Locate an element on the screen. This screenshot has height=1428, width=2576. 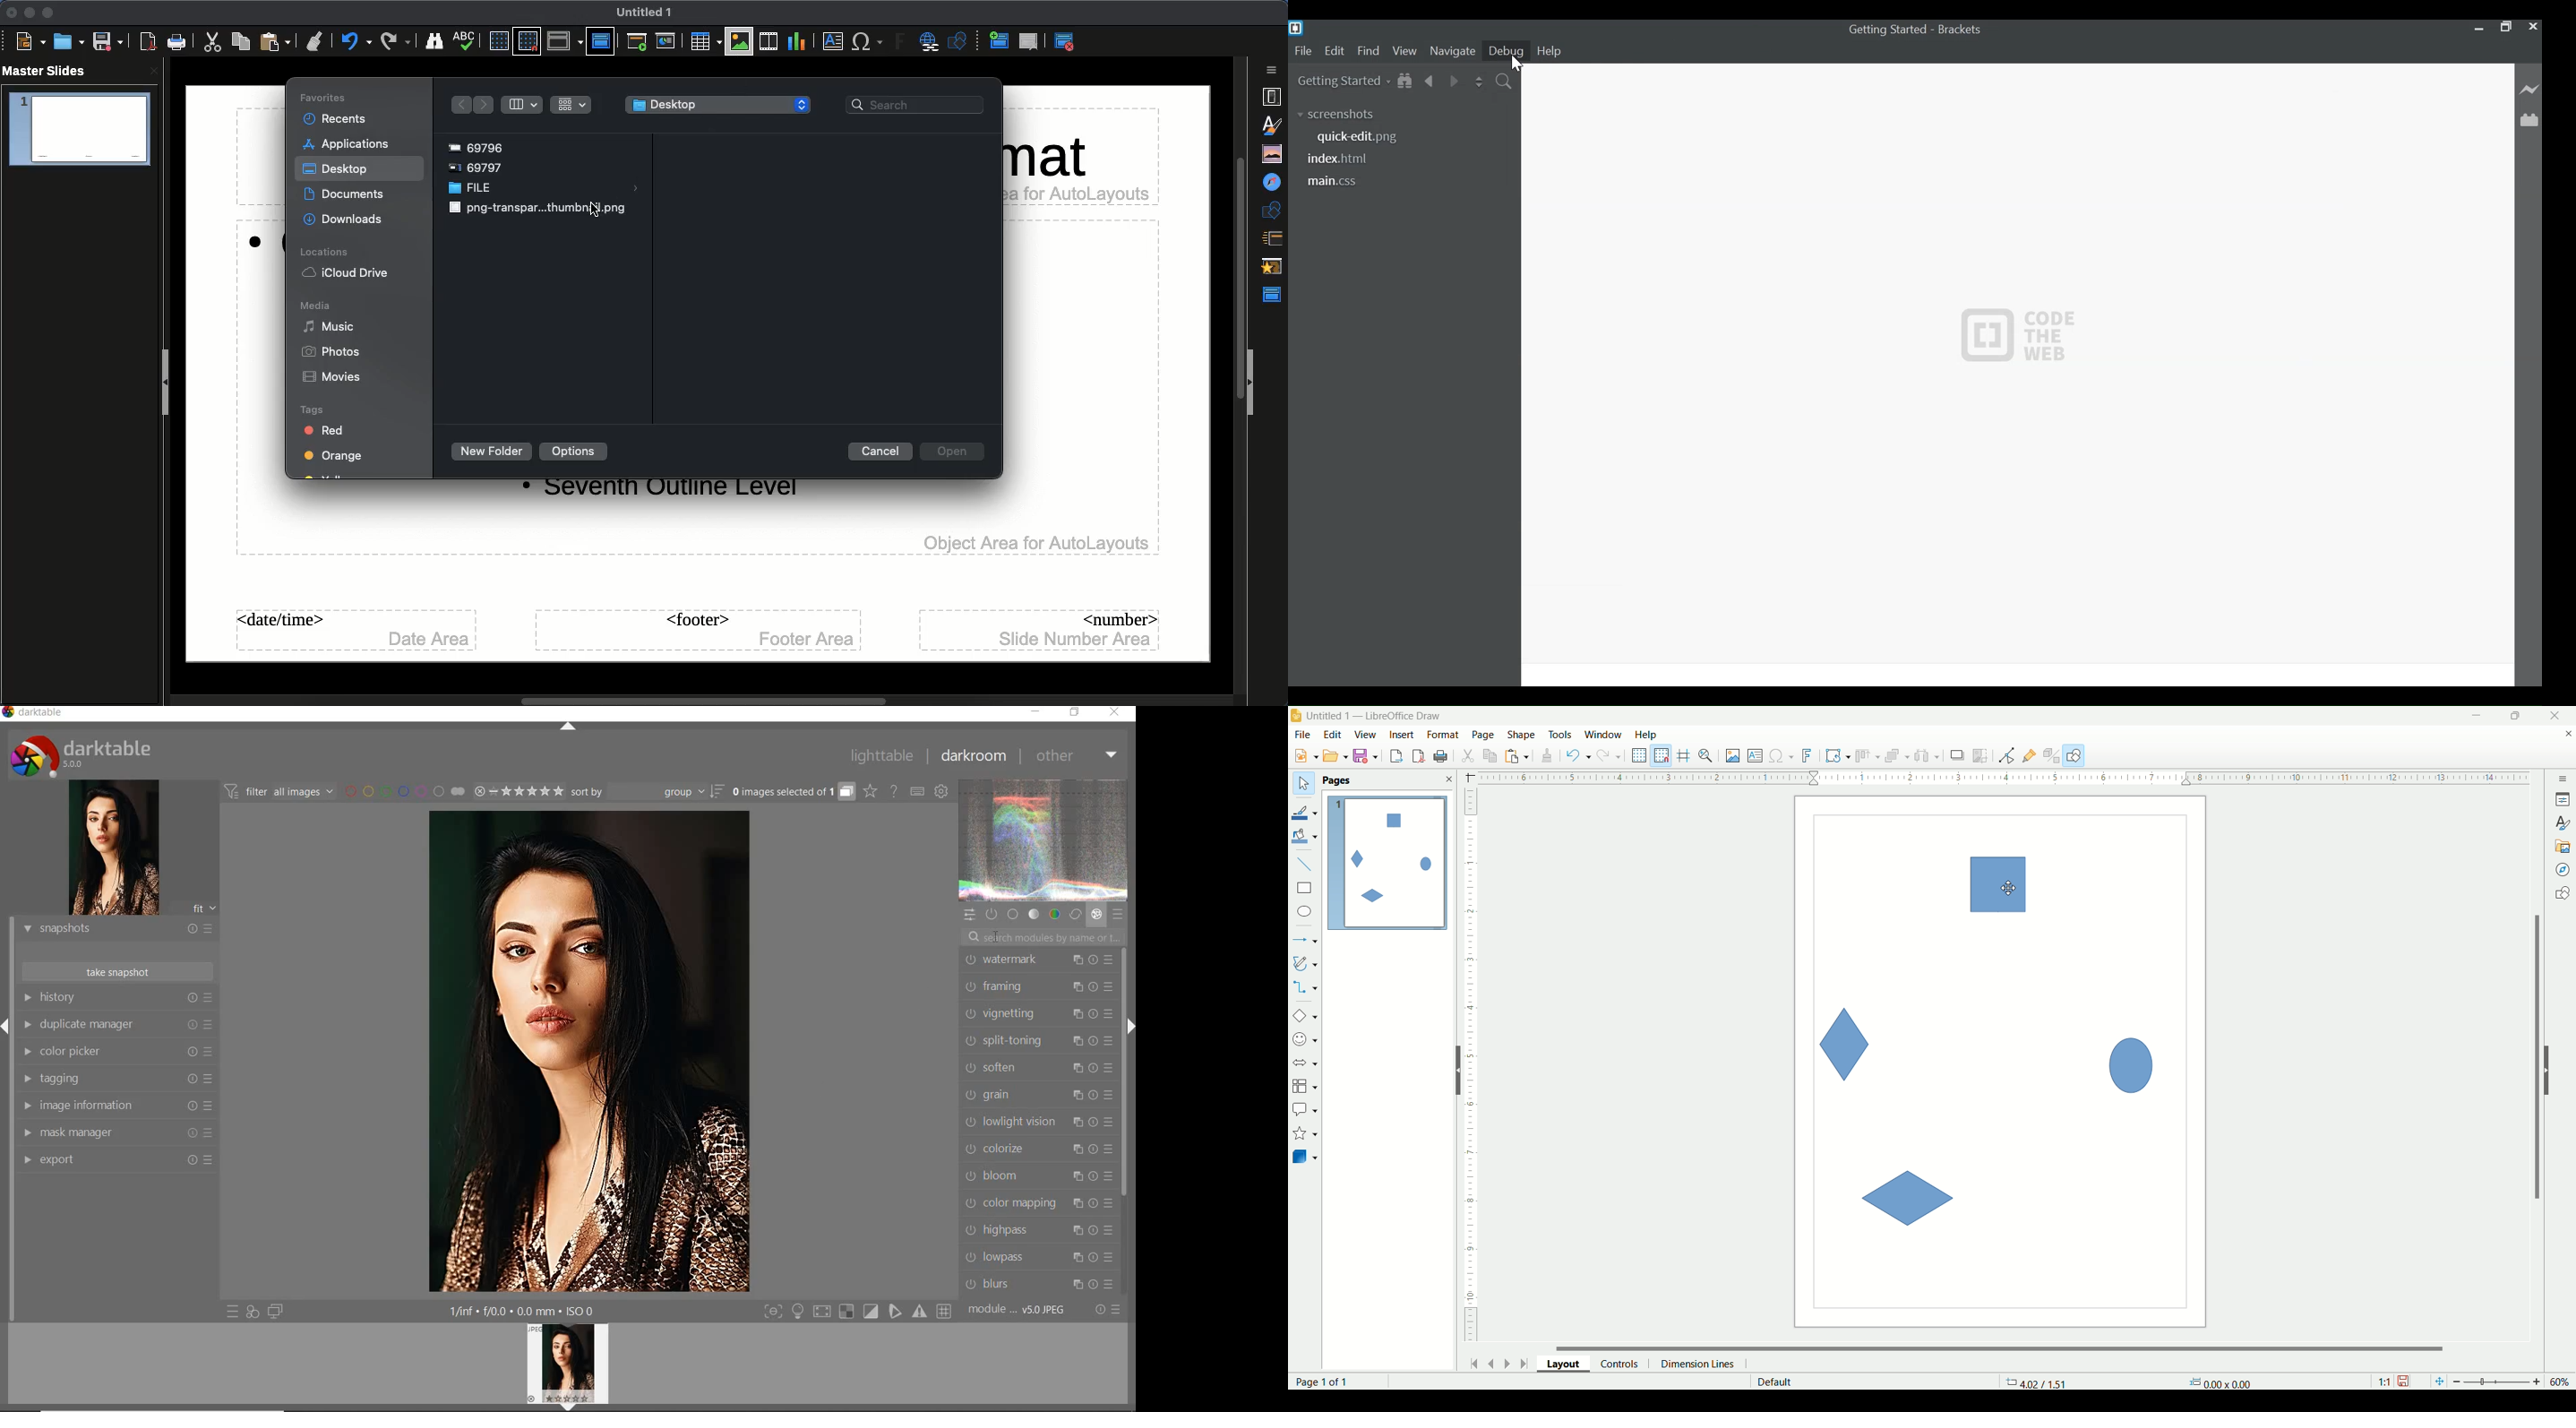
layout is located at coordinates (1569, 1364).